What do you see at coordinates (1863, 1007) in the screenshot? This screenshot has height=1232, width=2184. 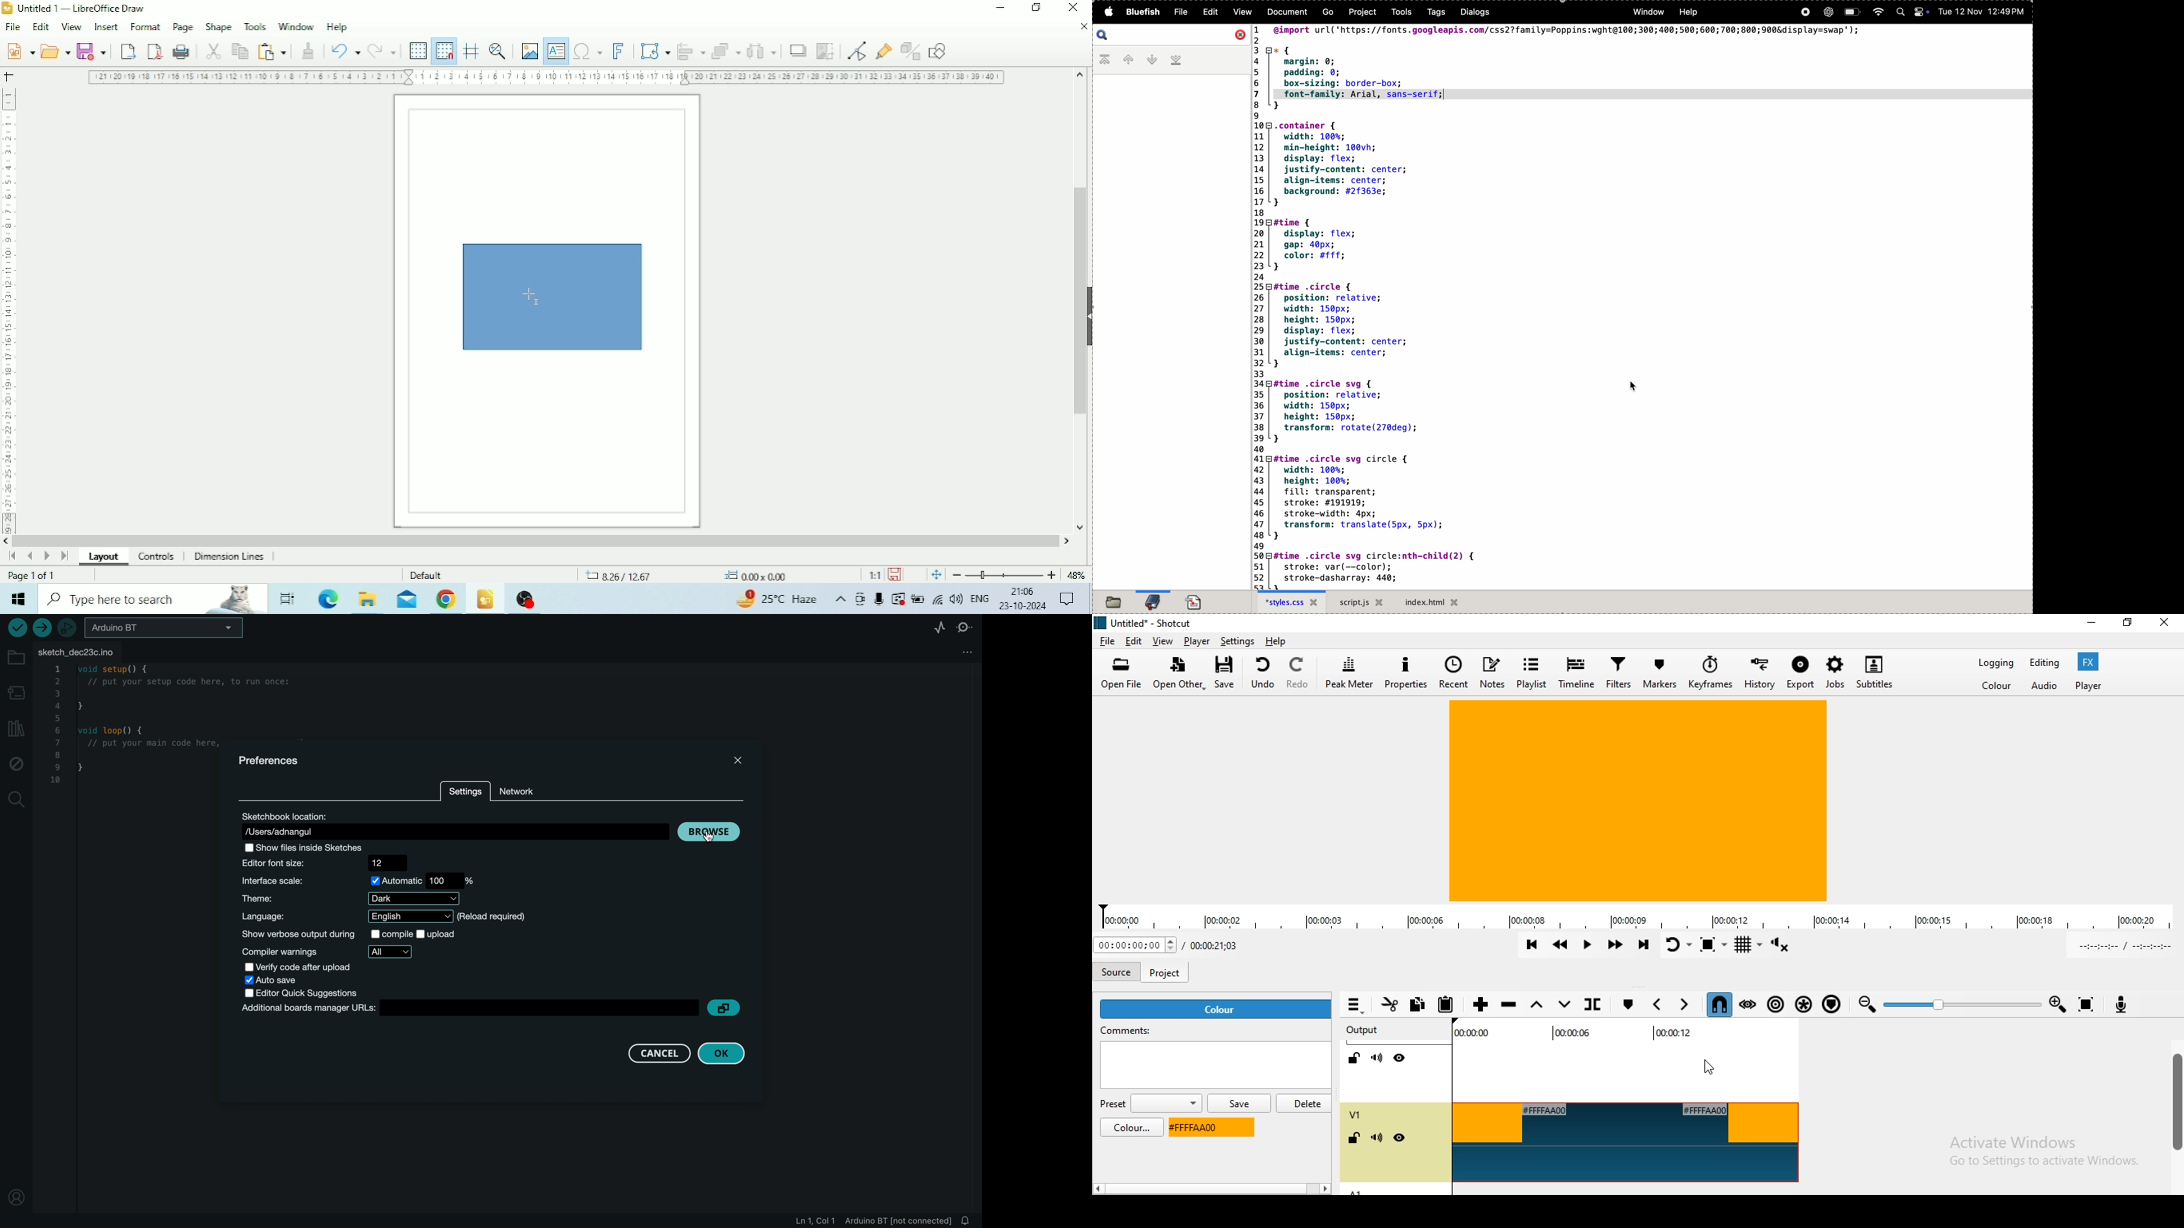 I see `Zoom out` at bounding box center [1863, 1007].